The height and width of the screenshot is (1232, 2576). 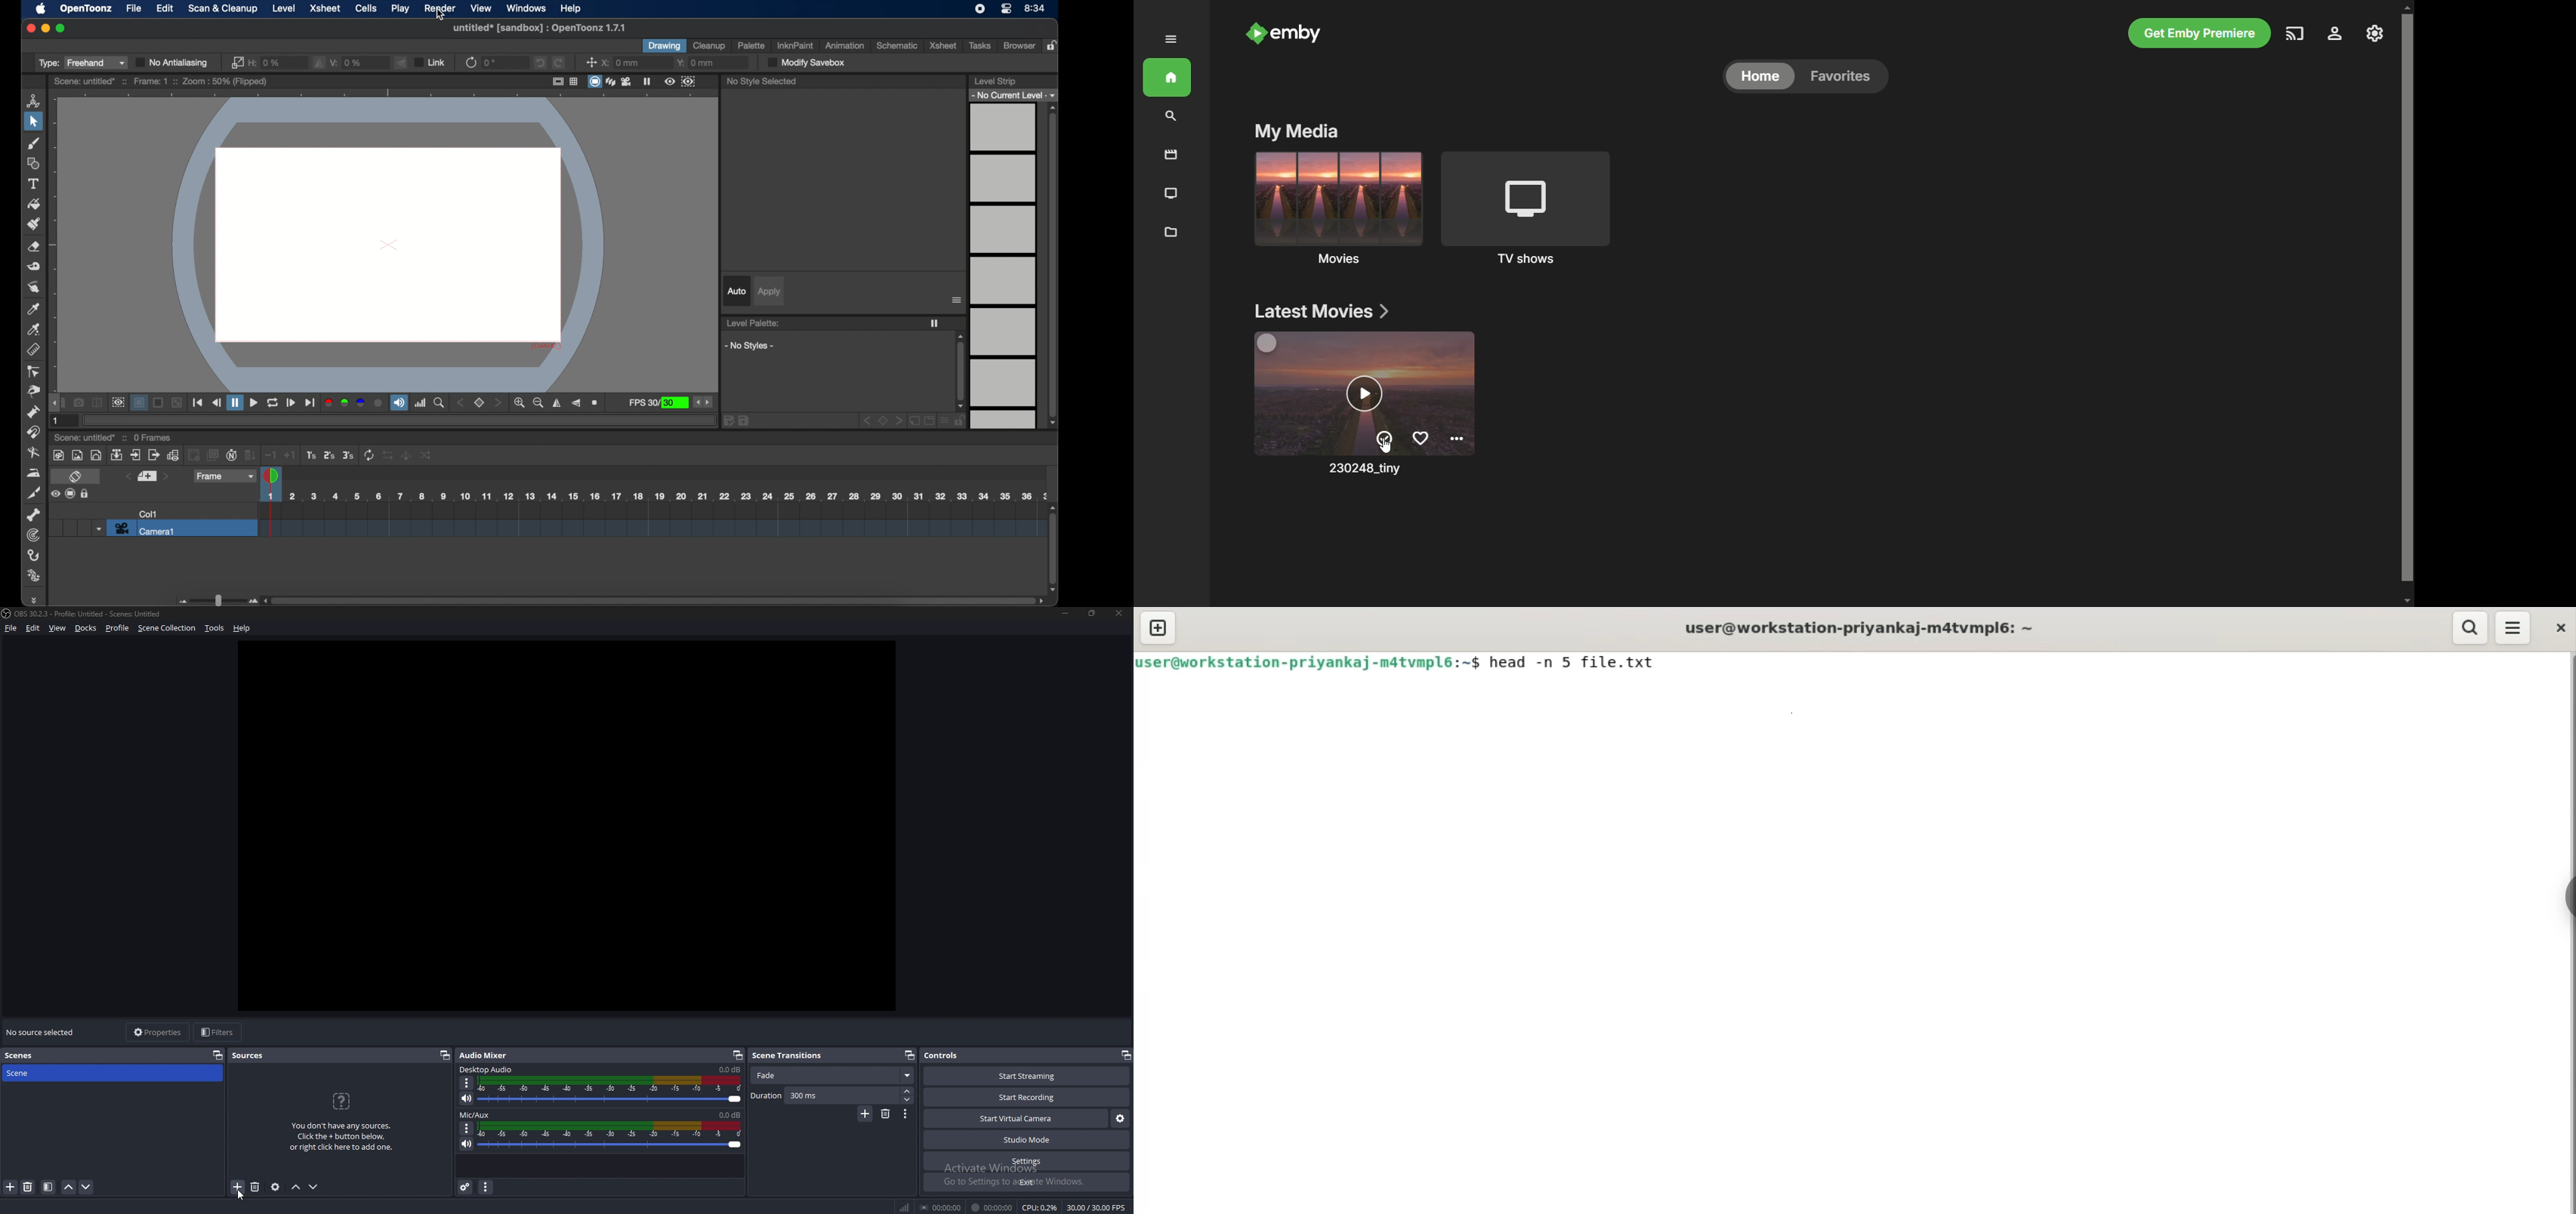 What do you see at coordinates (1120, 1119) in the screenshot?
I see `Virtual camera settings` at bounding box center [1120, 1119].